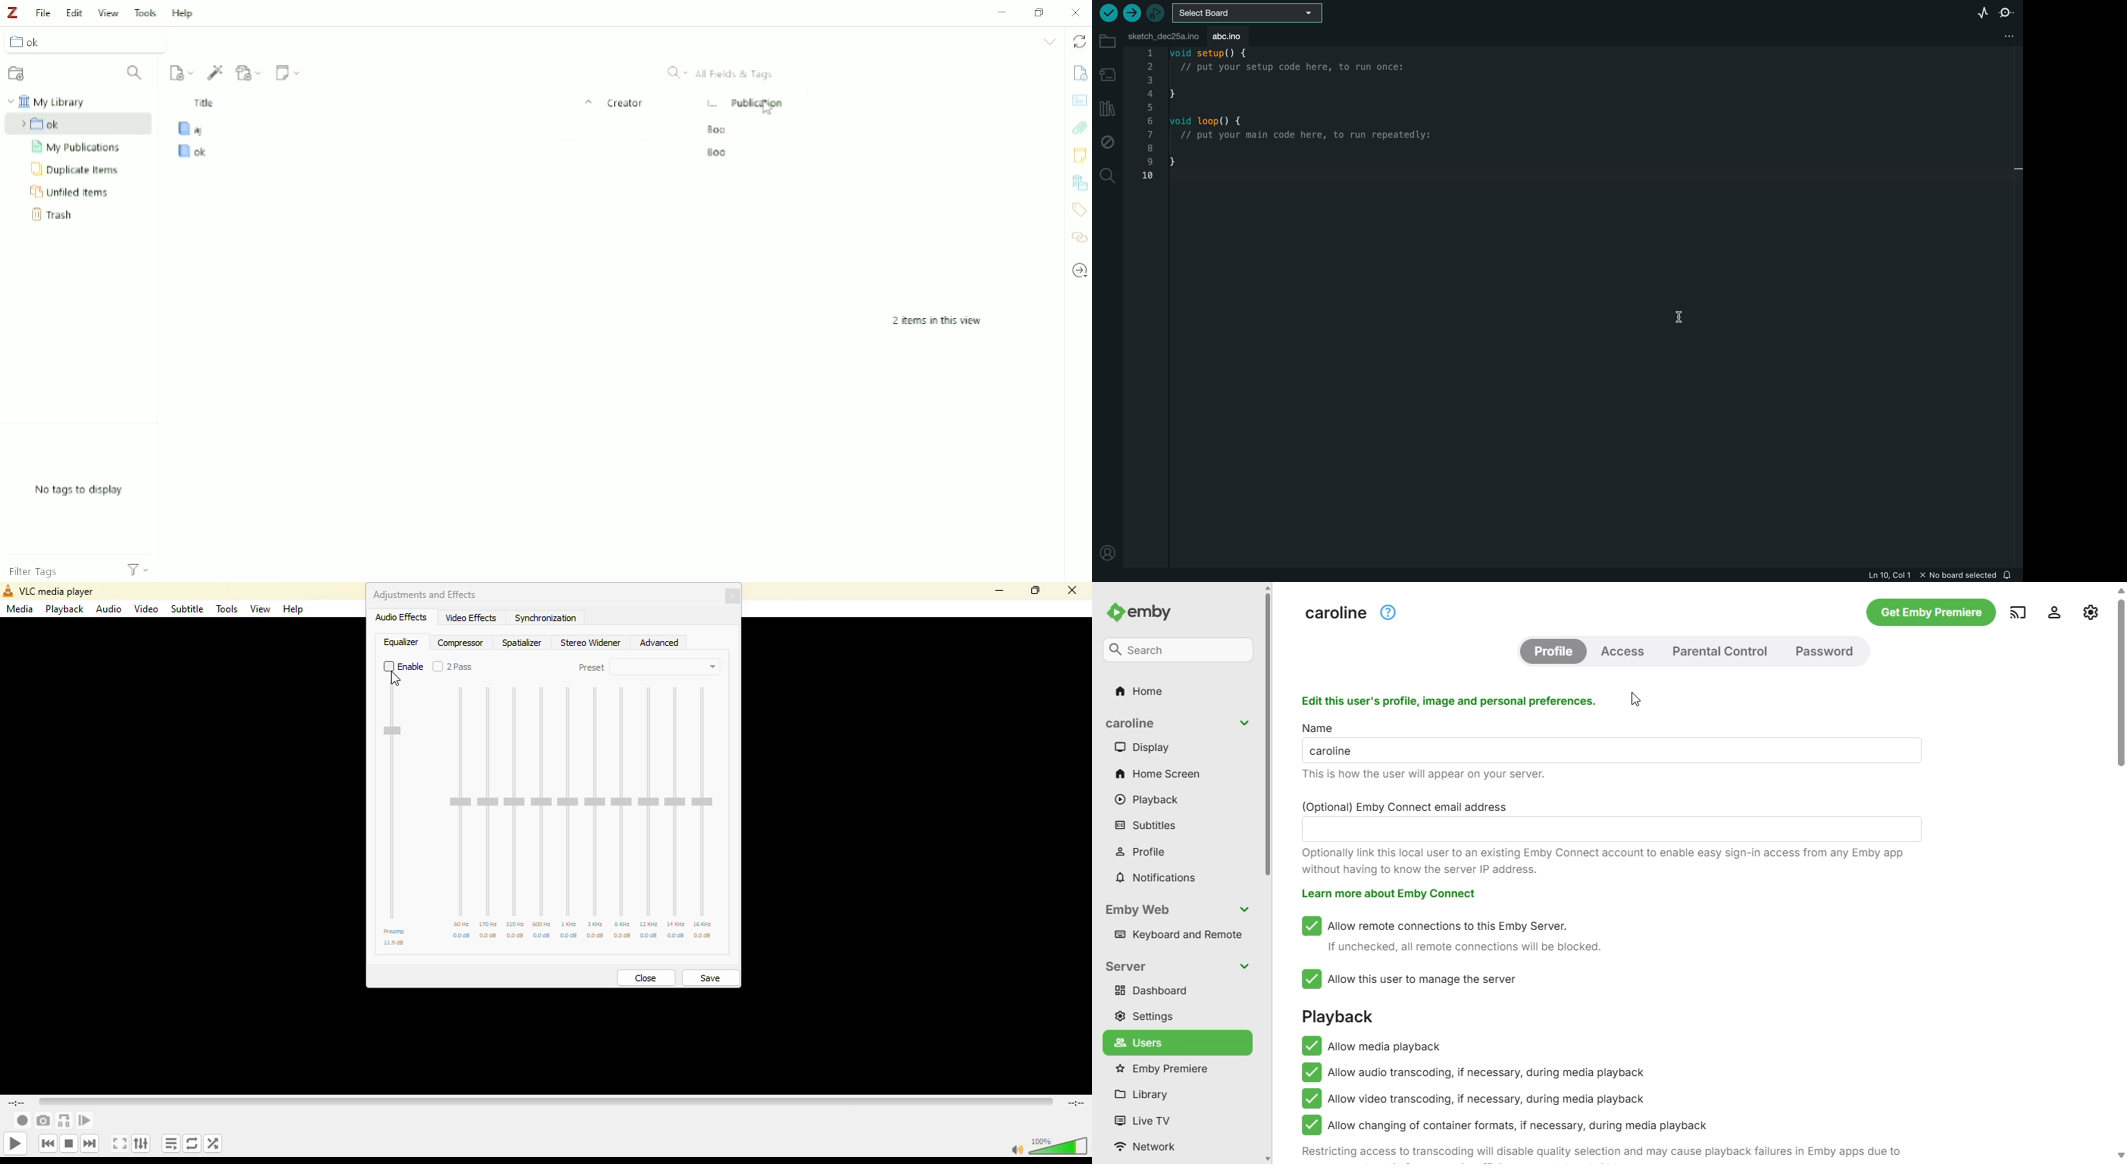 The width and height of the screenshot is (2128, 1176). Describe the element at coordinates (1034, 589) in the screenshot. I see `maximize` at that location.